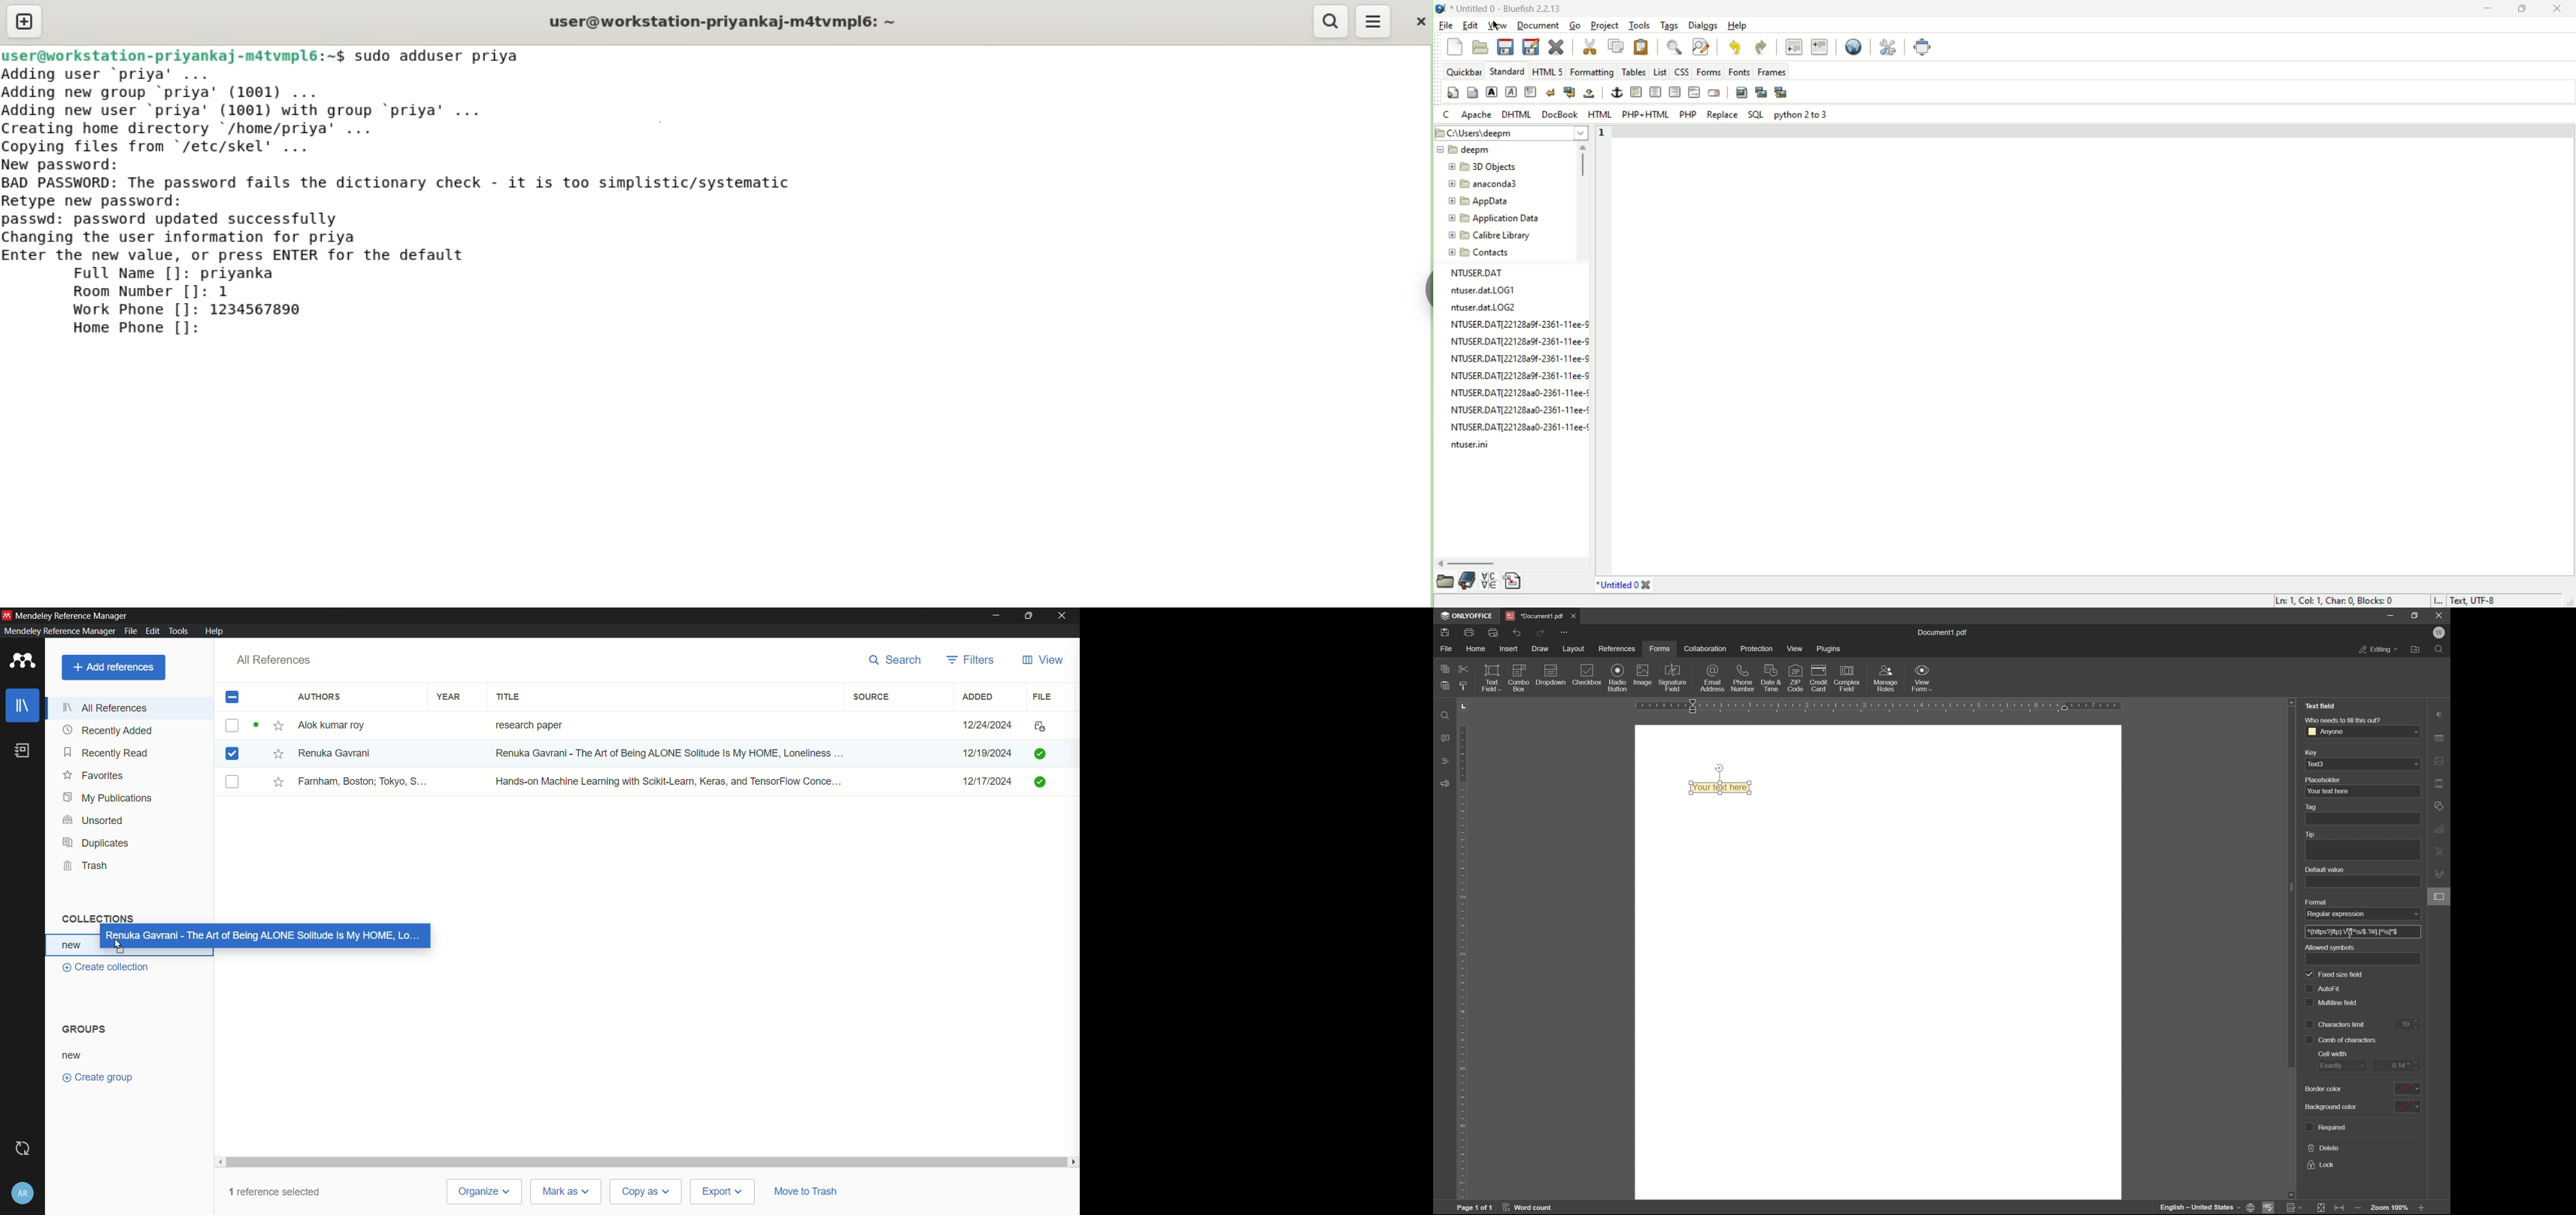 The height and width of the screenshot is (1232, 2576). Describe the element at coordinates (720, 21) in the screenshot. I see `user@workstation-priyankaj-m4tvmpl6:~` at that location.